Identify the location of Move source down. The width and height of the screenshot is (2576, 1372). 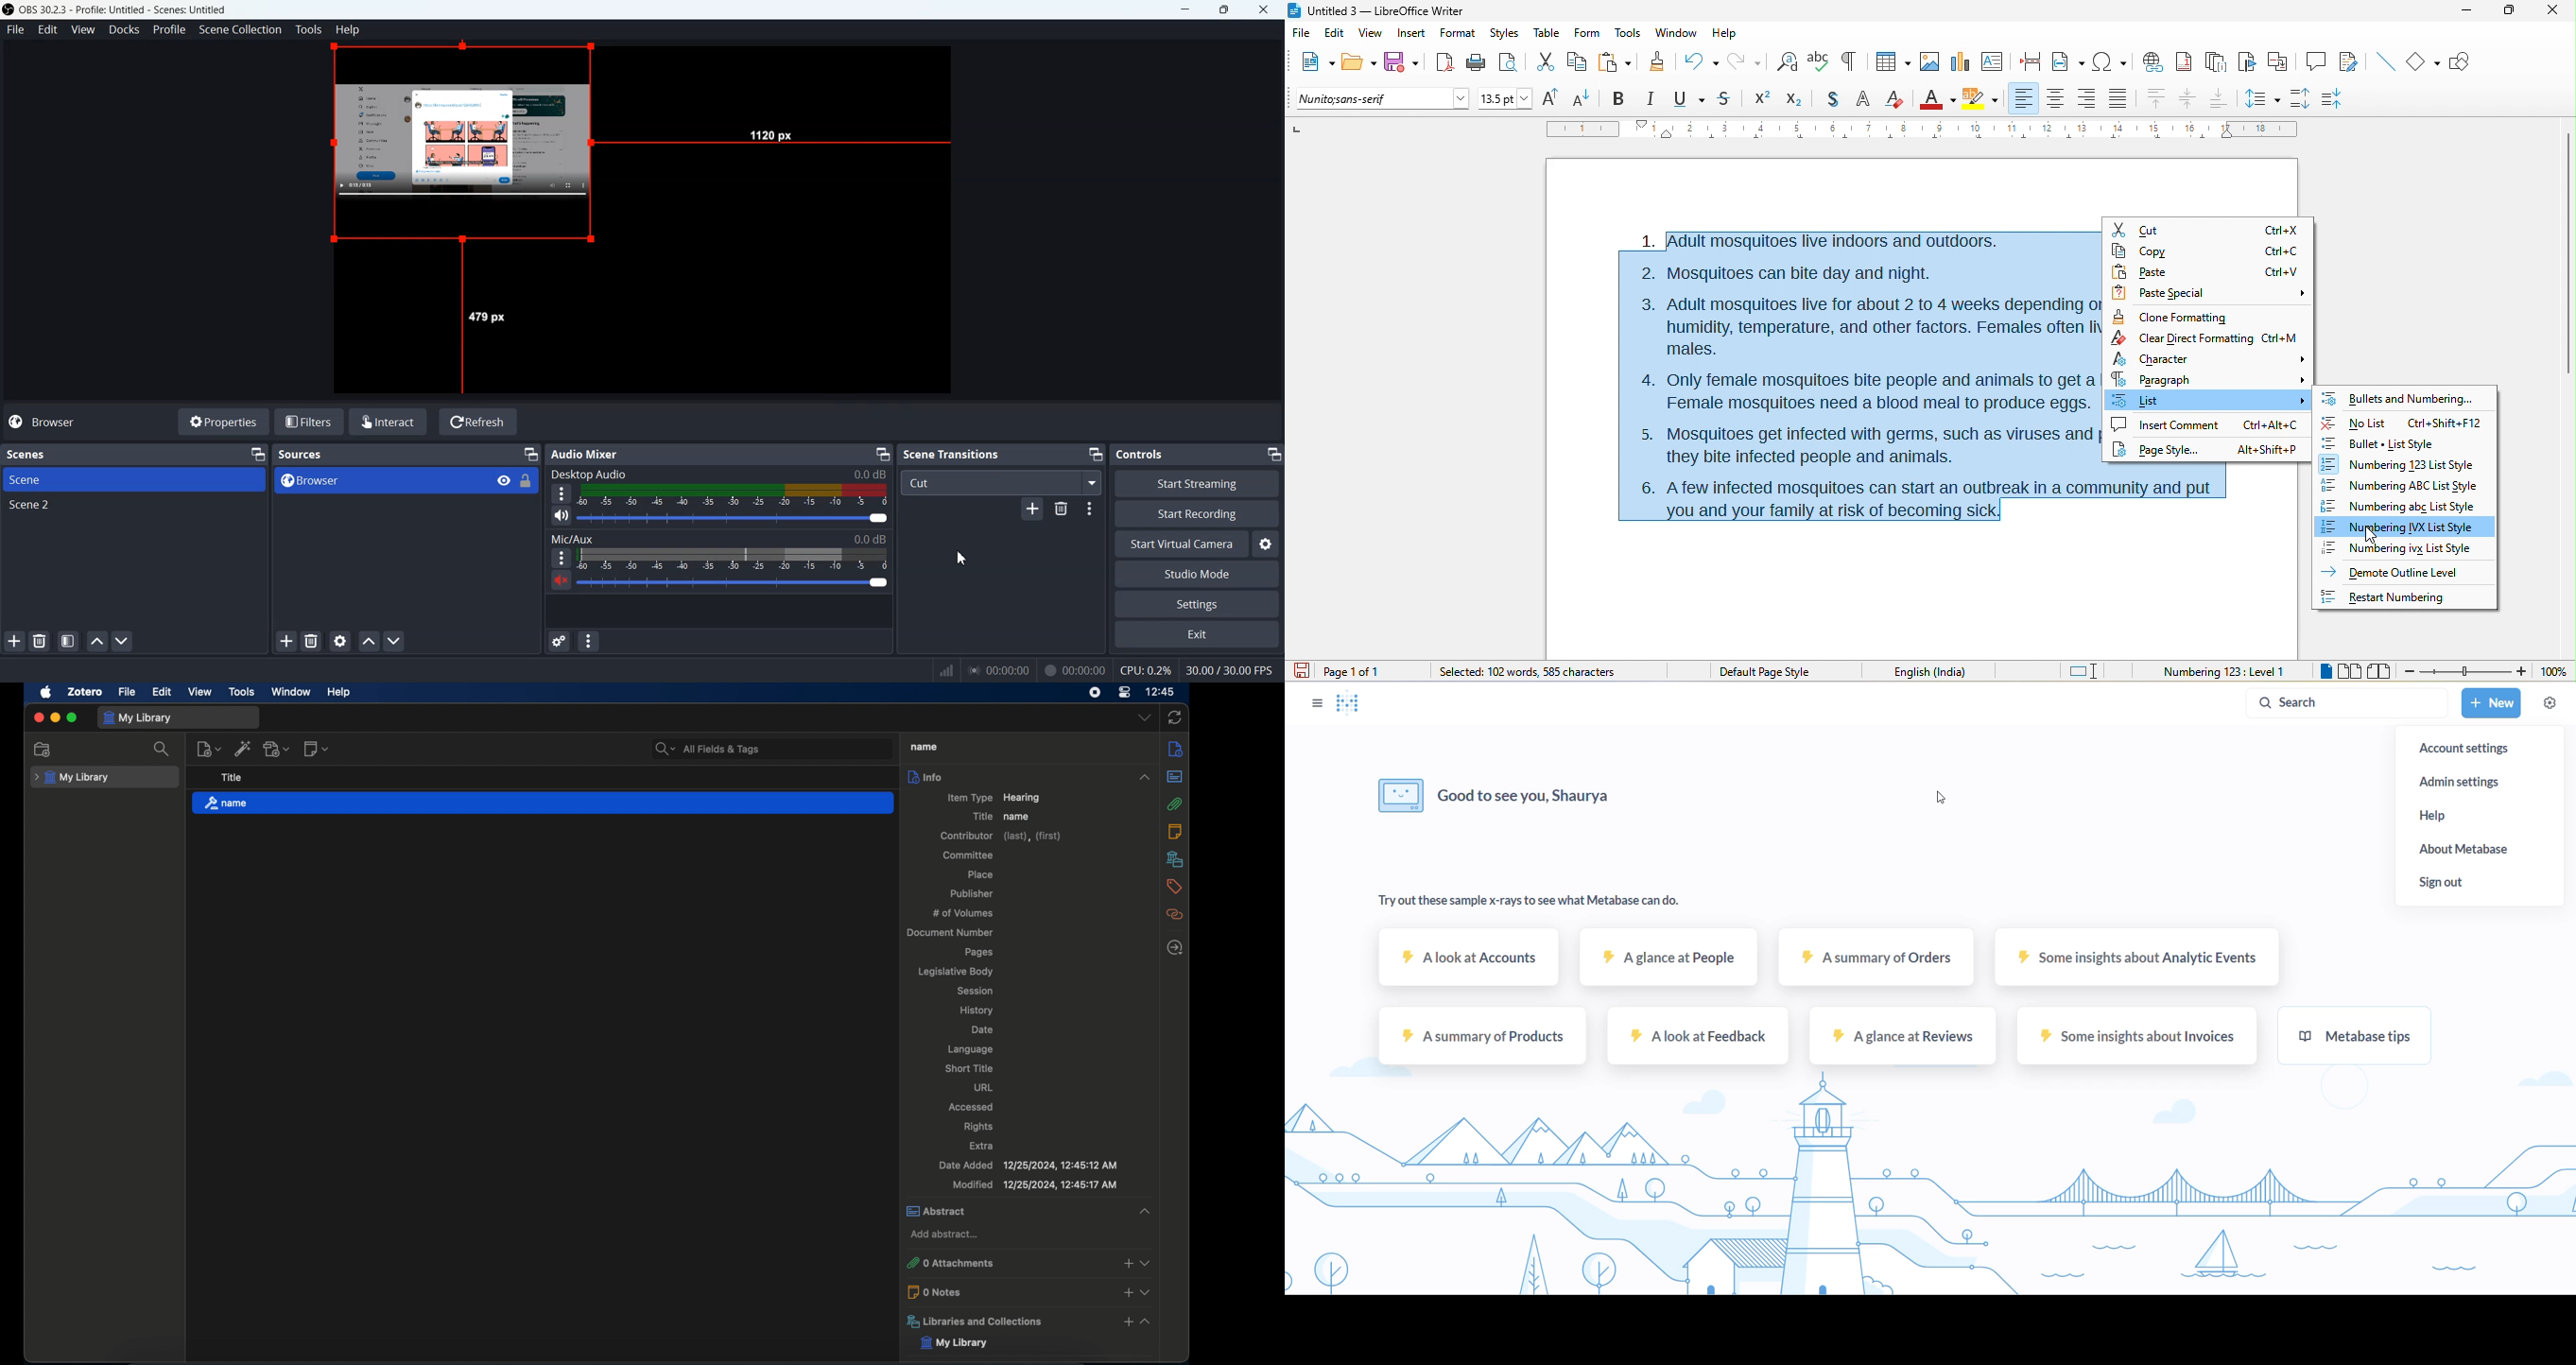
(394, 641).